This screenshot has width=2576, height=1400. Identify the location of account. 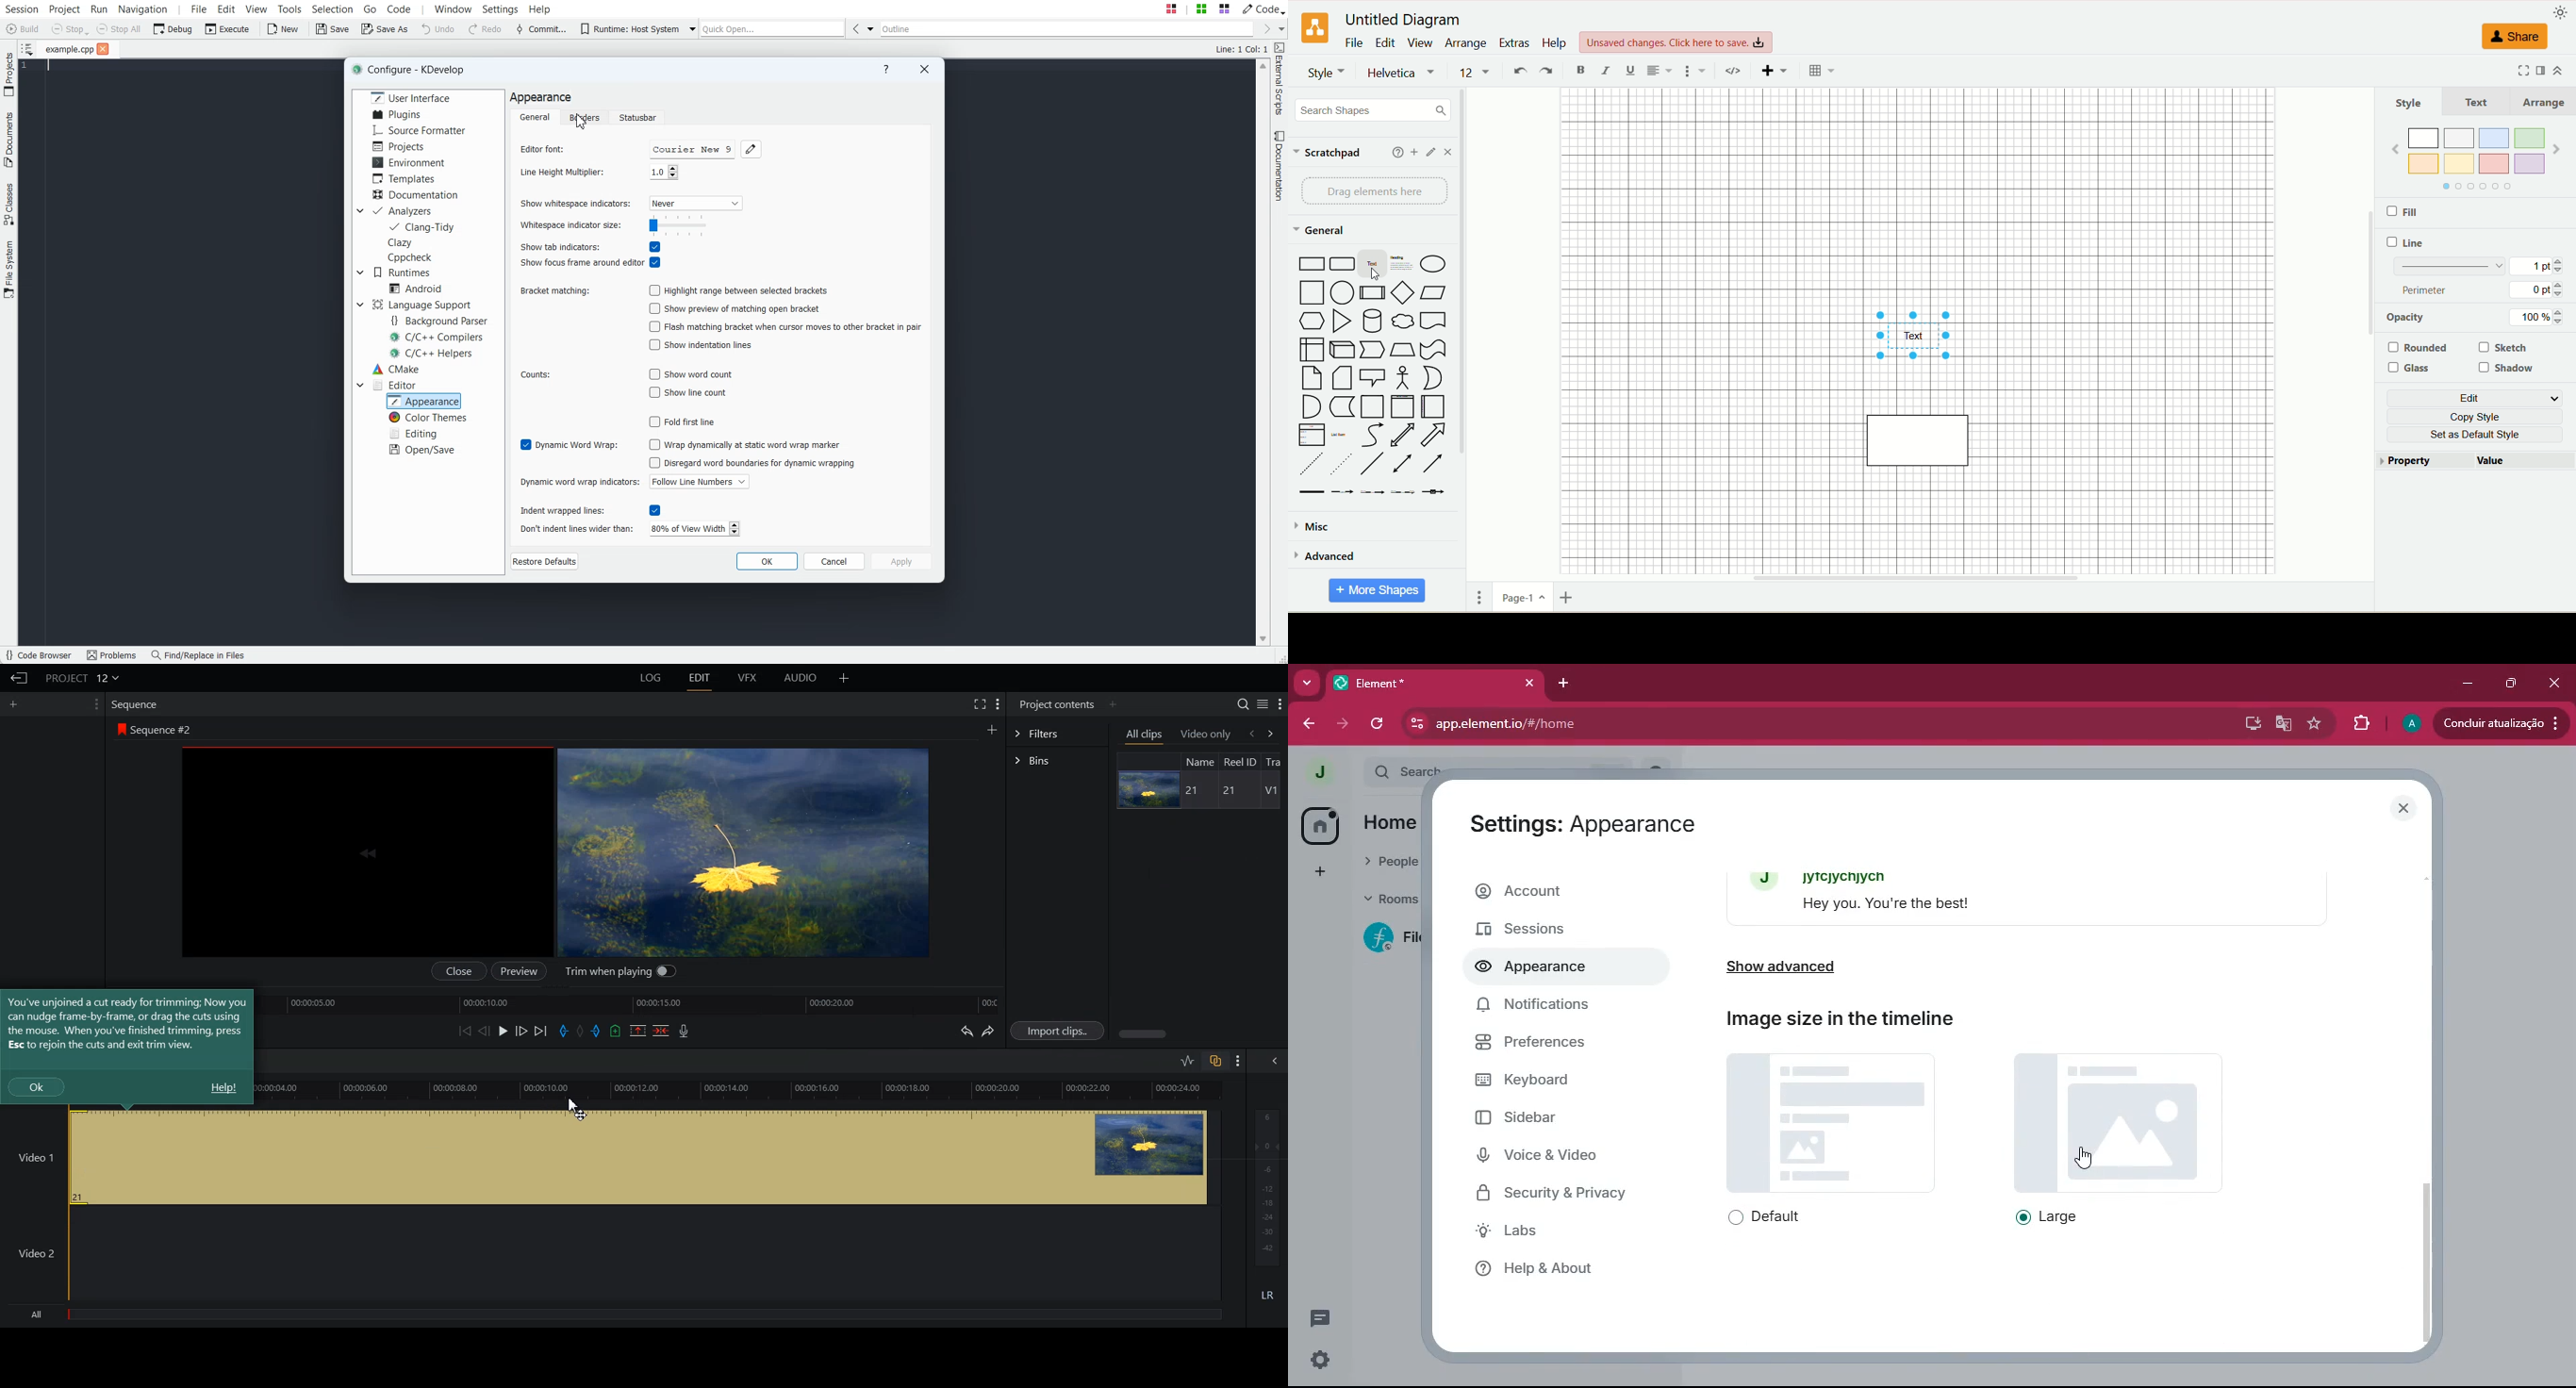
(1560, 892).